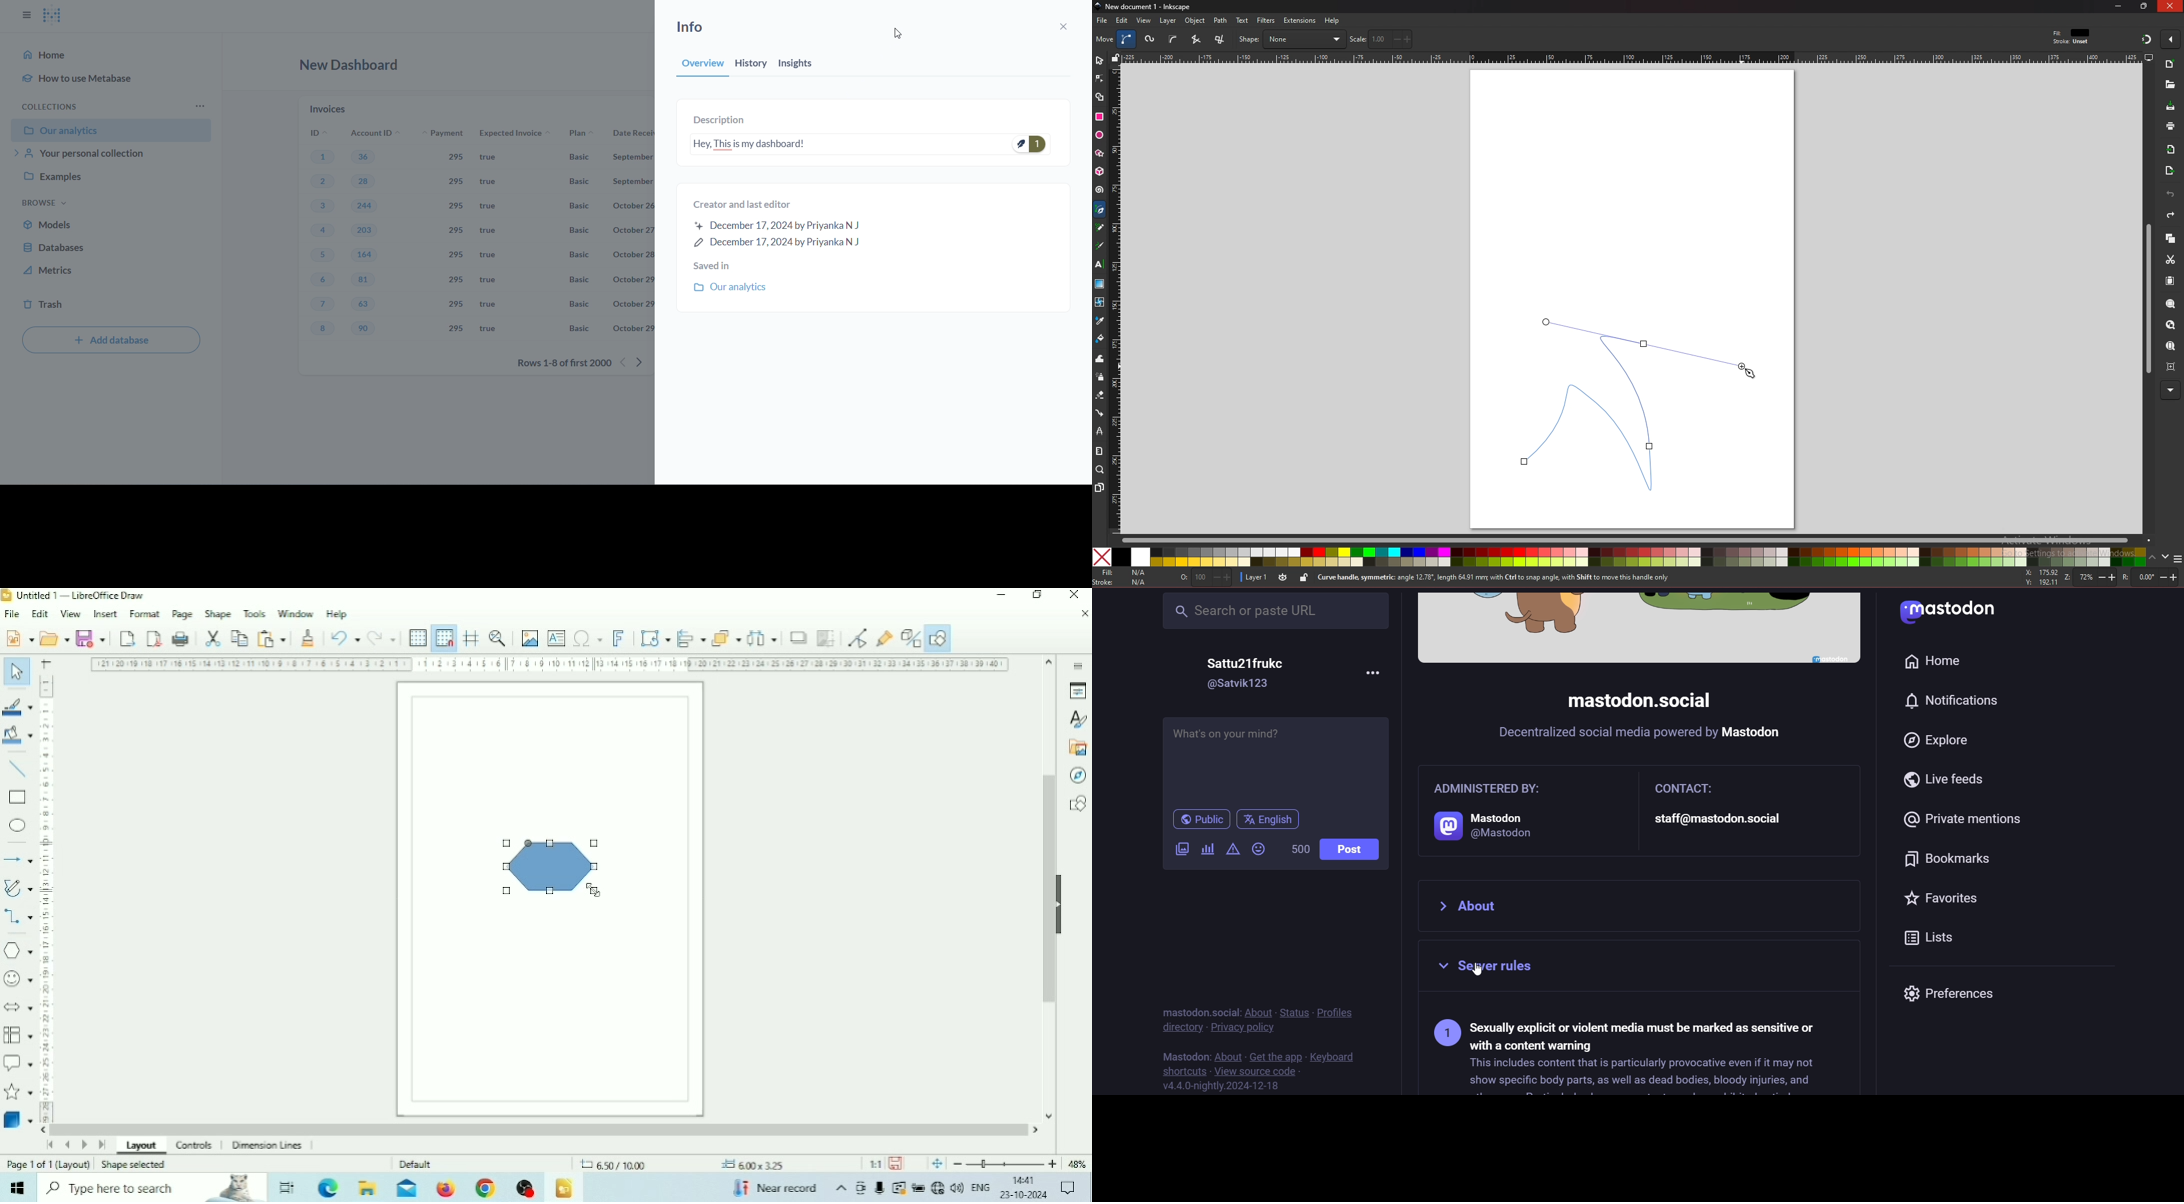 The width and height of the screenshot is (2184, 1204). I want to click on emoji, so click(1261, 849).